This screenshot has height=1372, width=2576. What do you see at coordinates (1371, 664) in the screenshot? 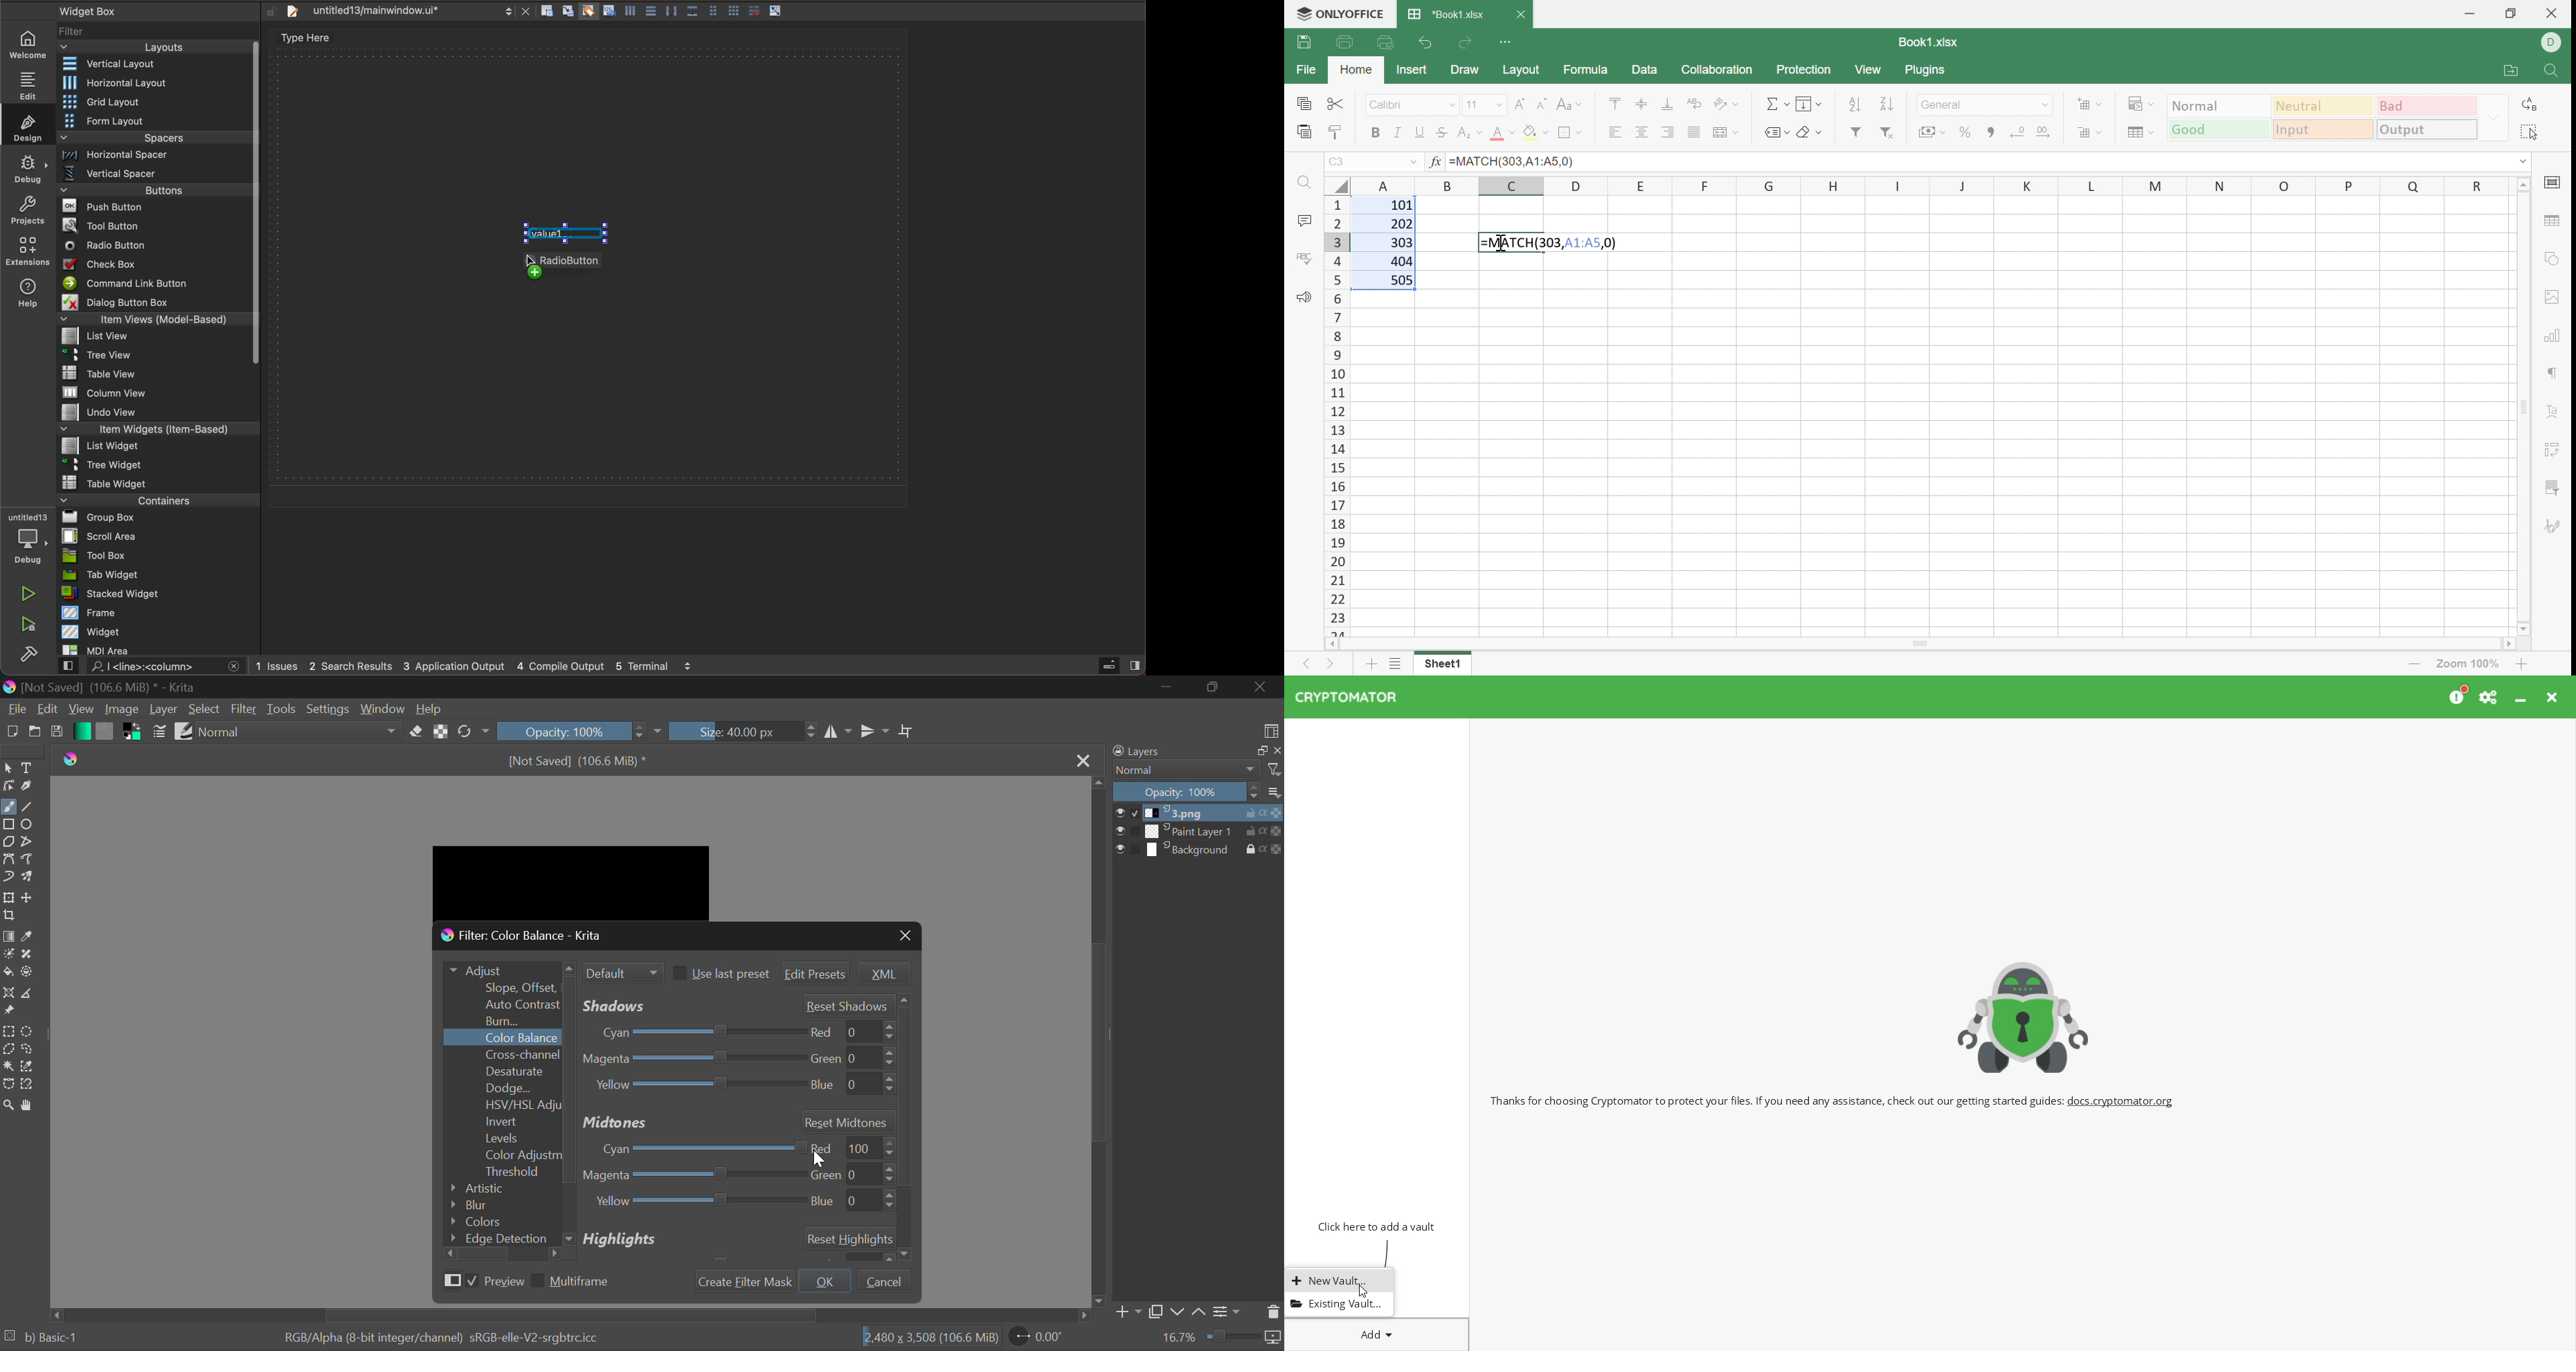
I see `Add sheet` at bounding box center [1371, 664].